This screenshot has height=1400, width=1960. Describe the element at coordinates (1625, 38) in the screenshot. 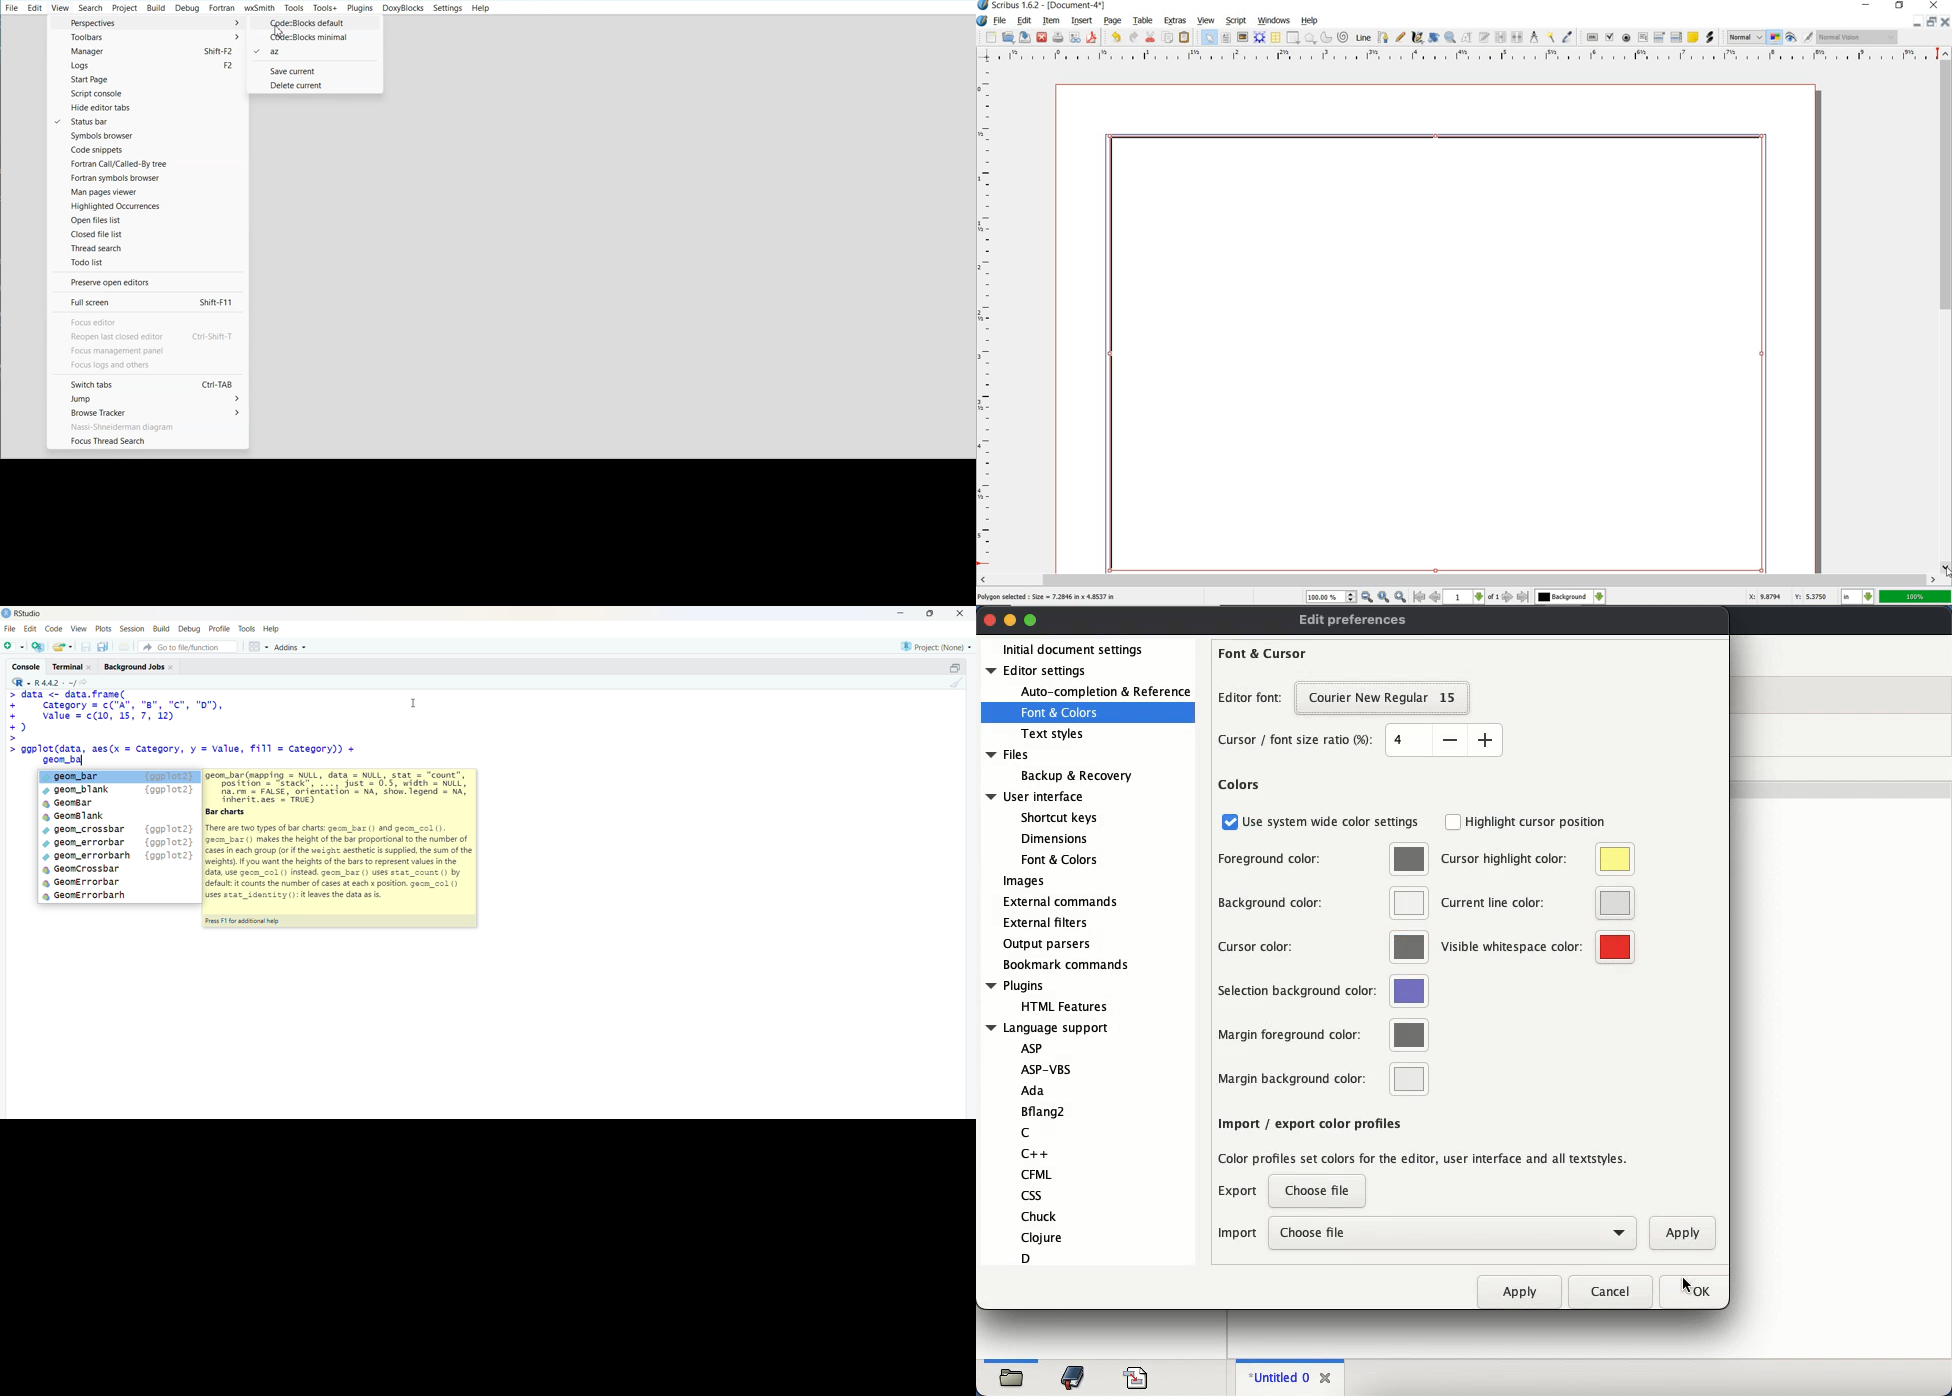

I see `pdf radio button` at that location.